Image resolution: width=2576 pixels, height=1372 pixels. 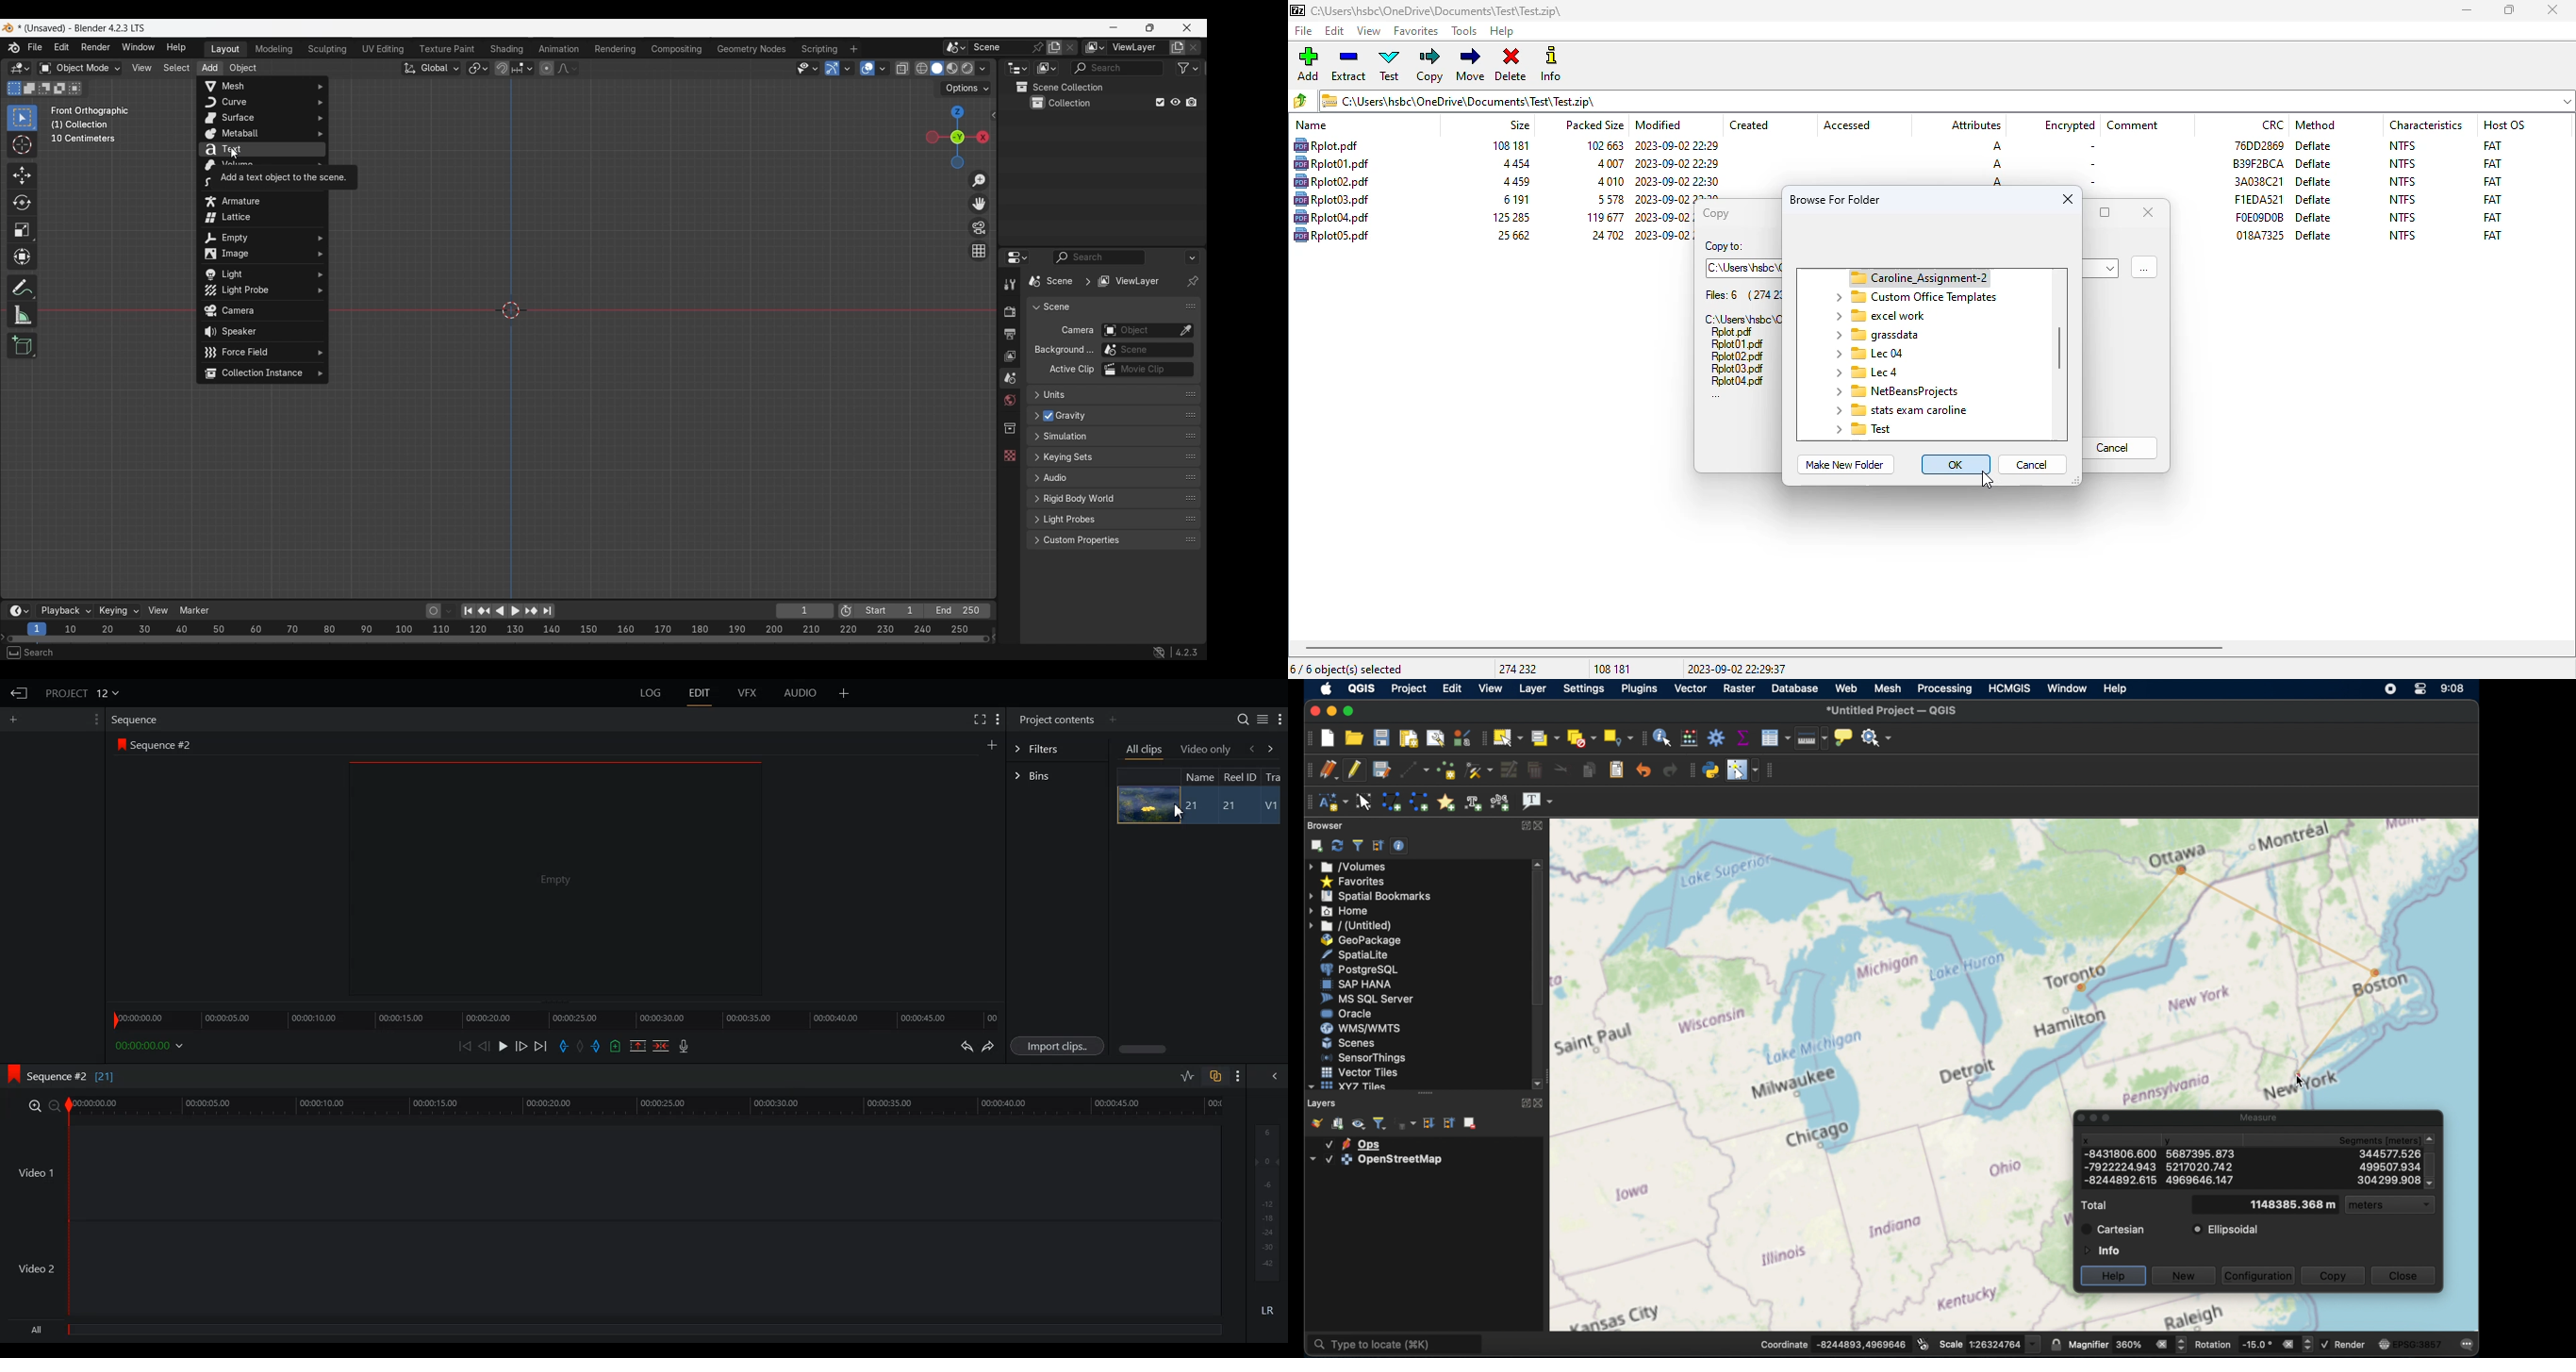 I want to click on Armature, so click(x=263, y=202).